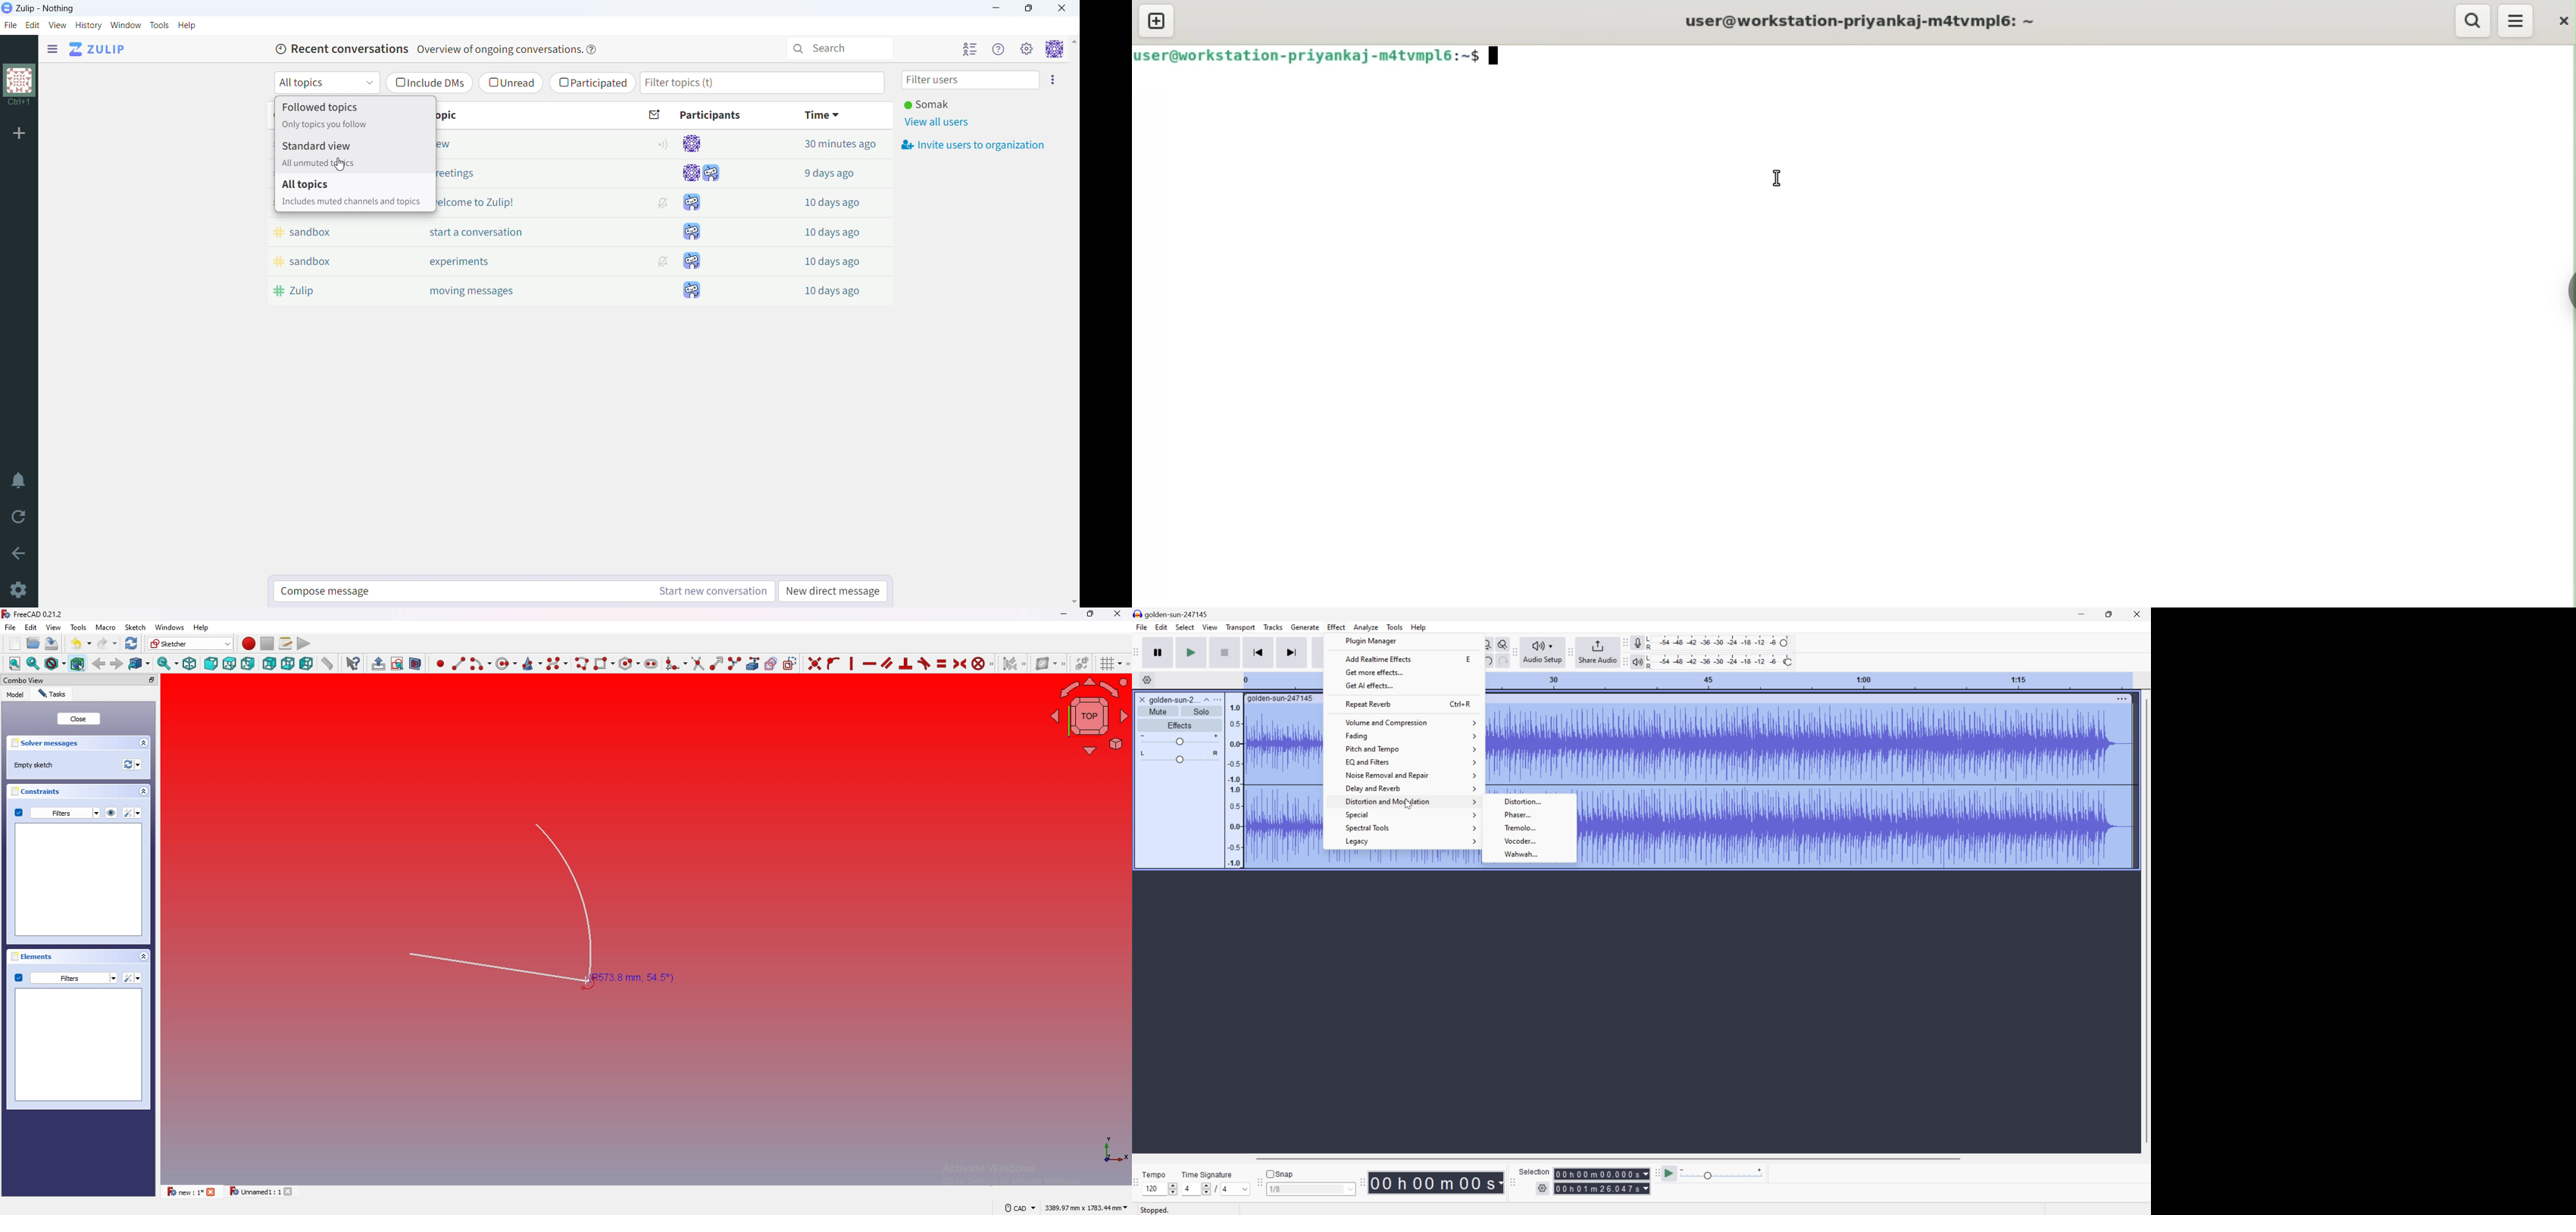  What do you see at coordinates (1411, 842) in the screenshot?
I see `Legacy` at bounding box center [1411, 842].